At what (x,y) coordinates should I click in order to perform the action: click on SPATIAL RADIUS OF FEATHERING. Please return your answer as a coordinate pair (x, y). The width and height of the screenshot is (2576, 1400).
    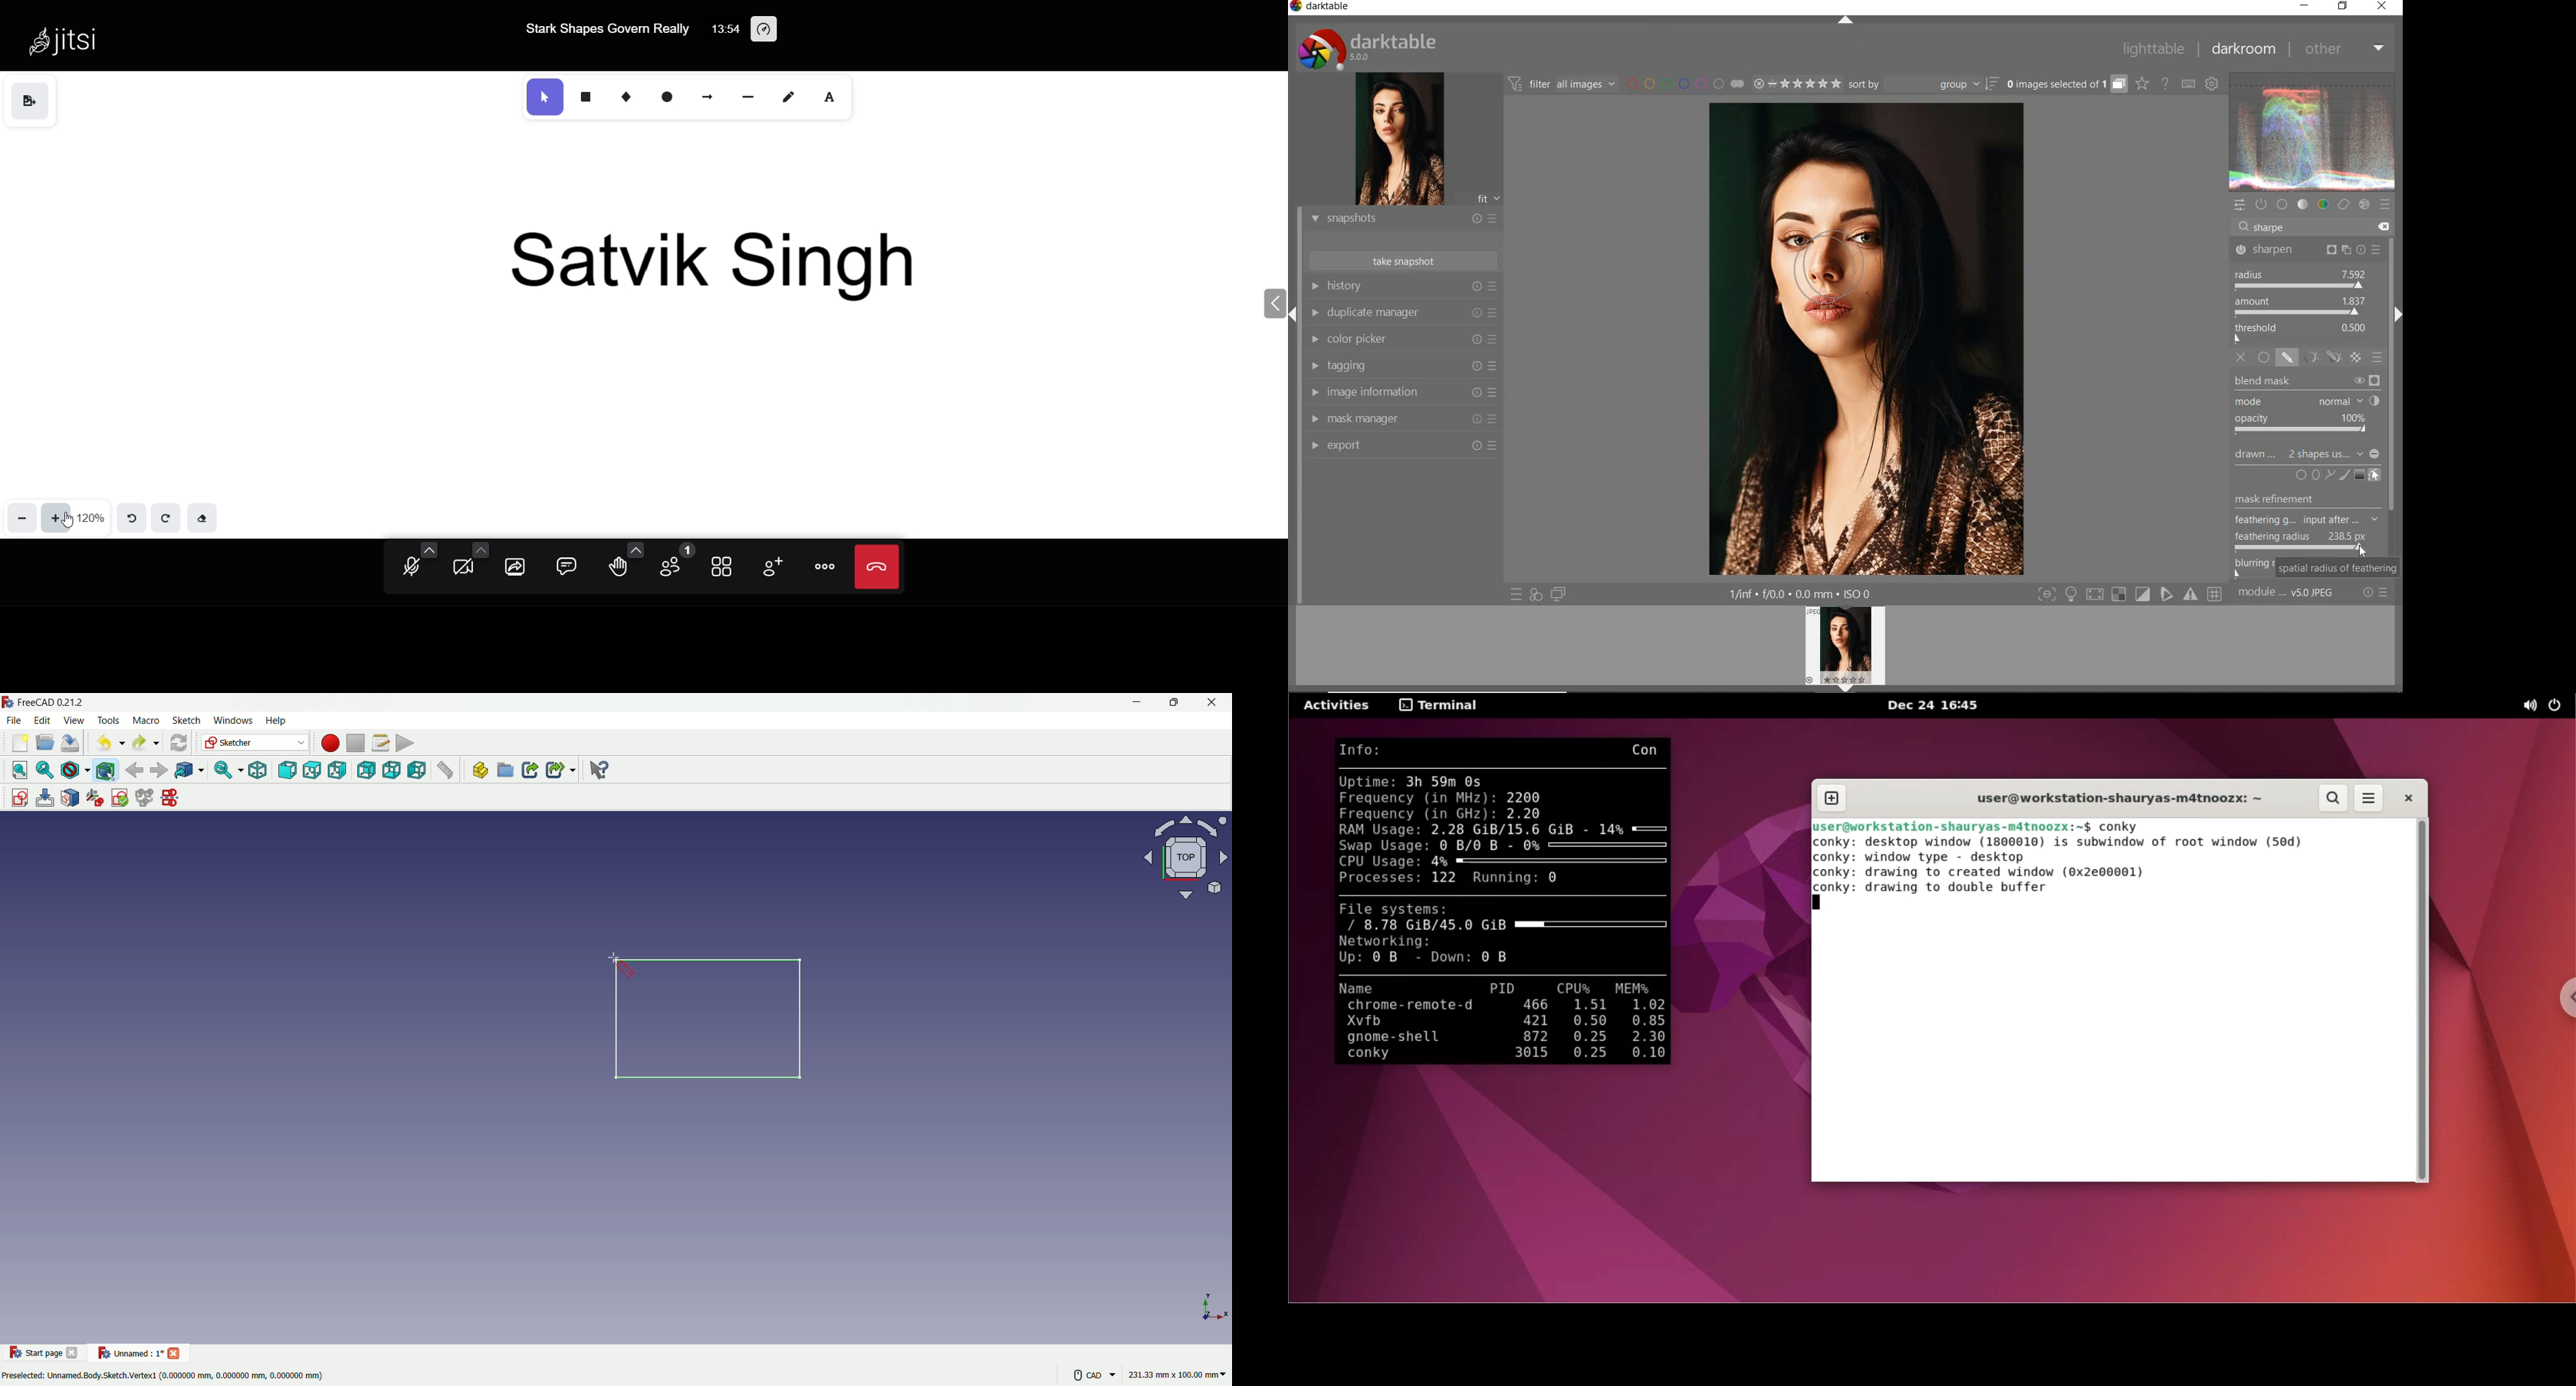
    Looking at the image, I should click on (2338, 568).